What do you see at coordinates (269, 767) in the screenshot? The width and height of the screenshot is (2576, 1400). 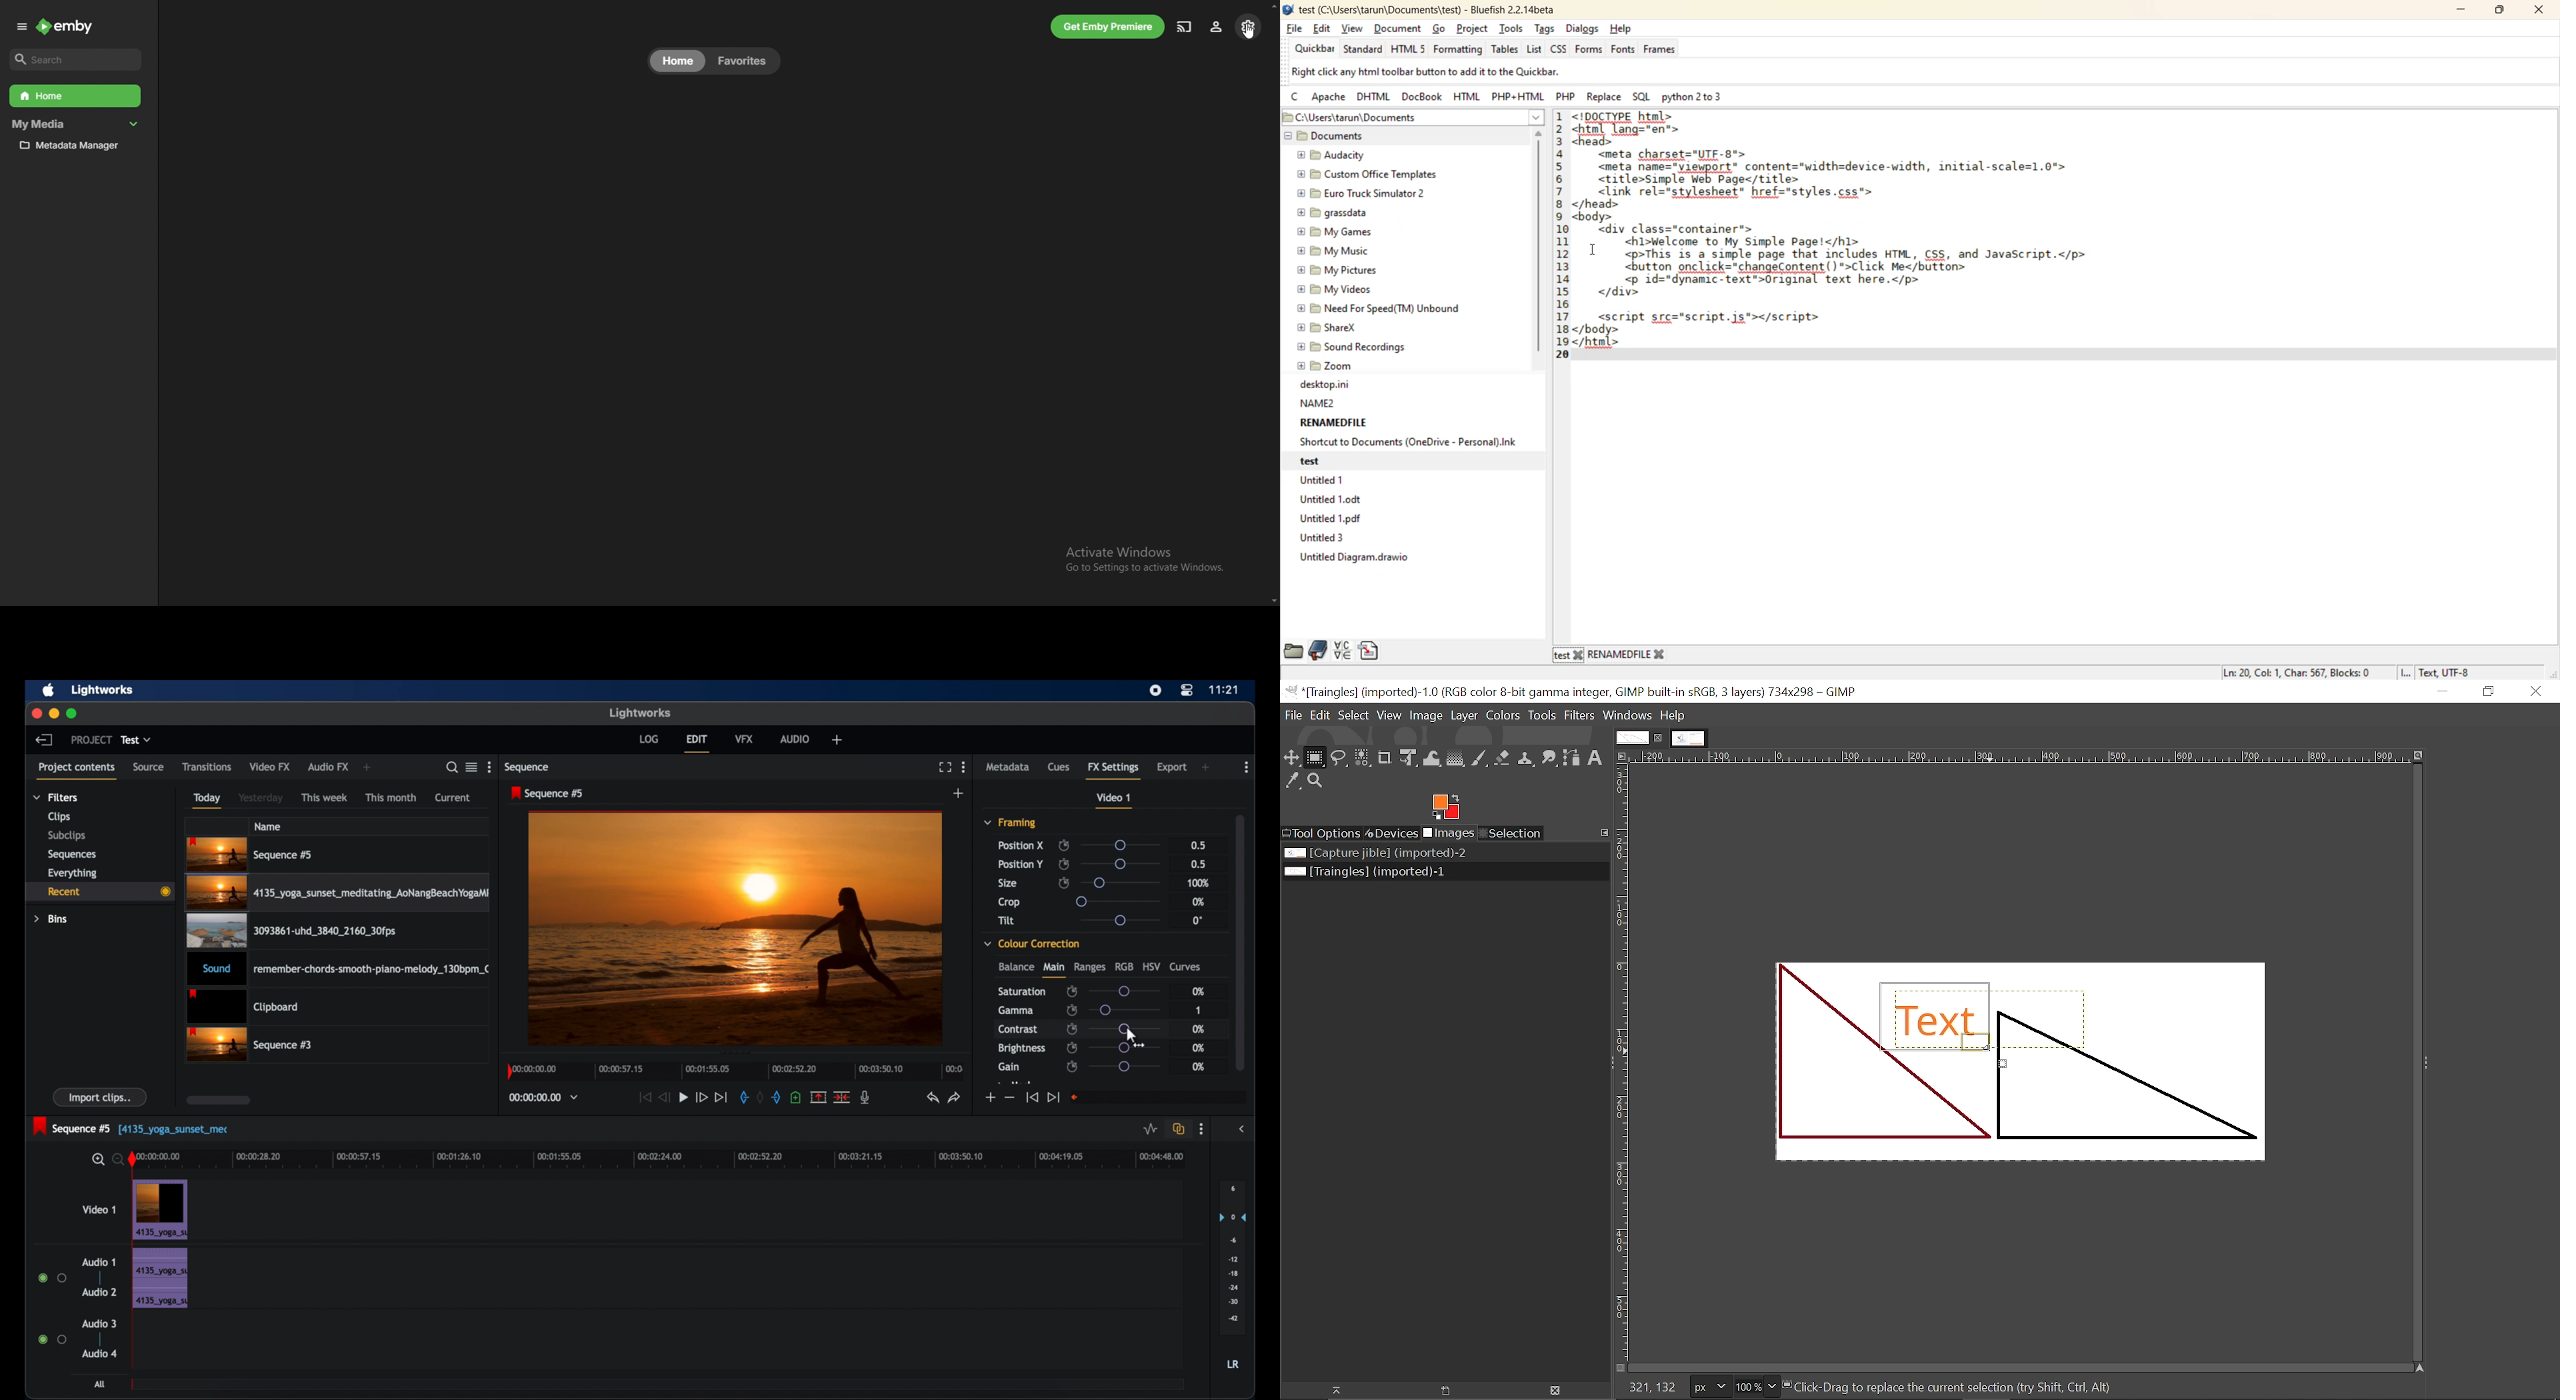 I see `video fx` at bounding box center [269, 767].